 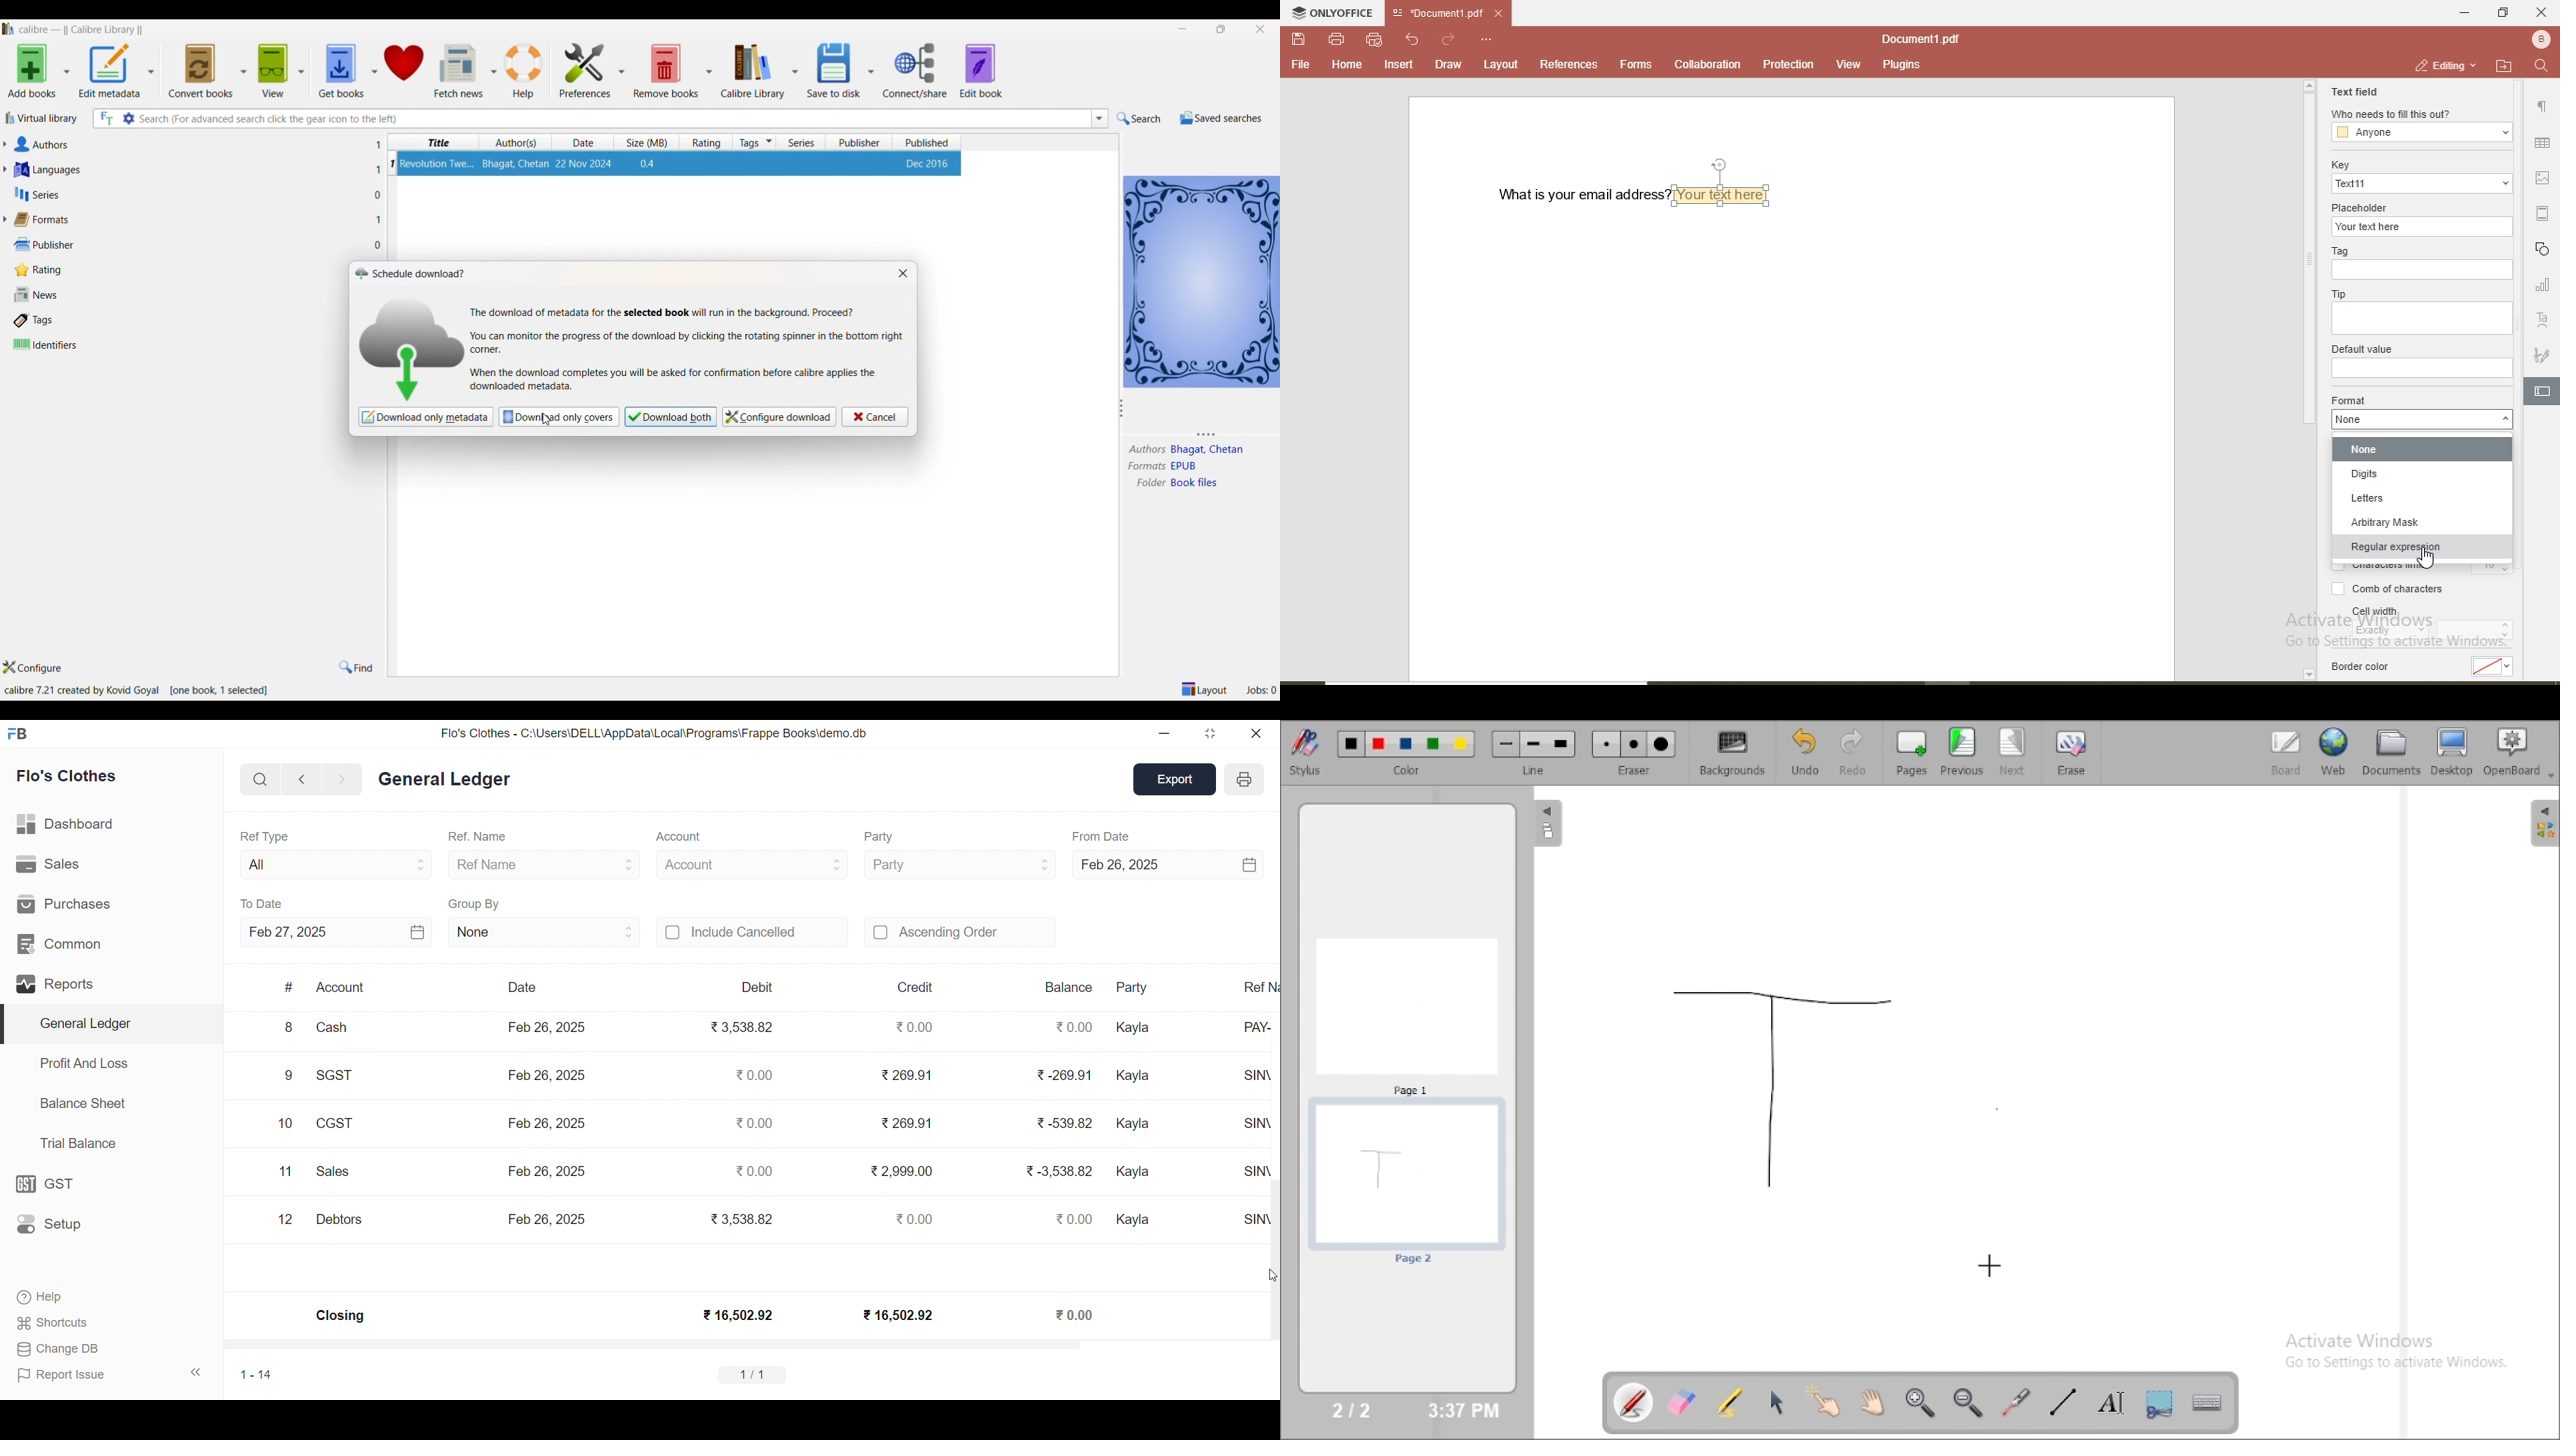 What do you see at coordinates (8, 144) in the screenshot?
I see `view all authors dropdown button` at bounding box center [8, 144].